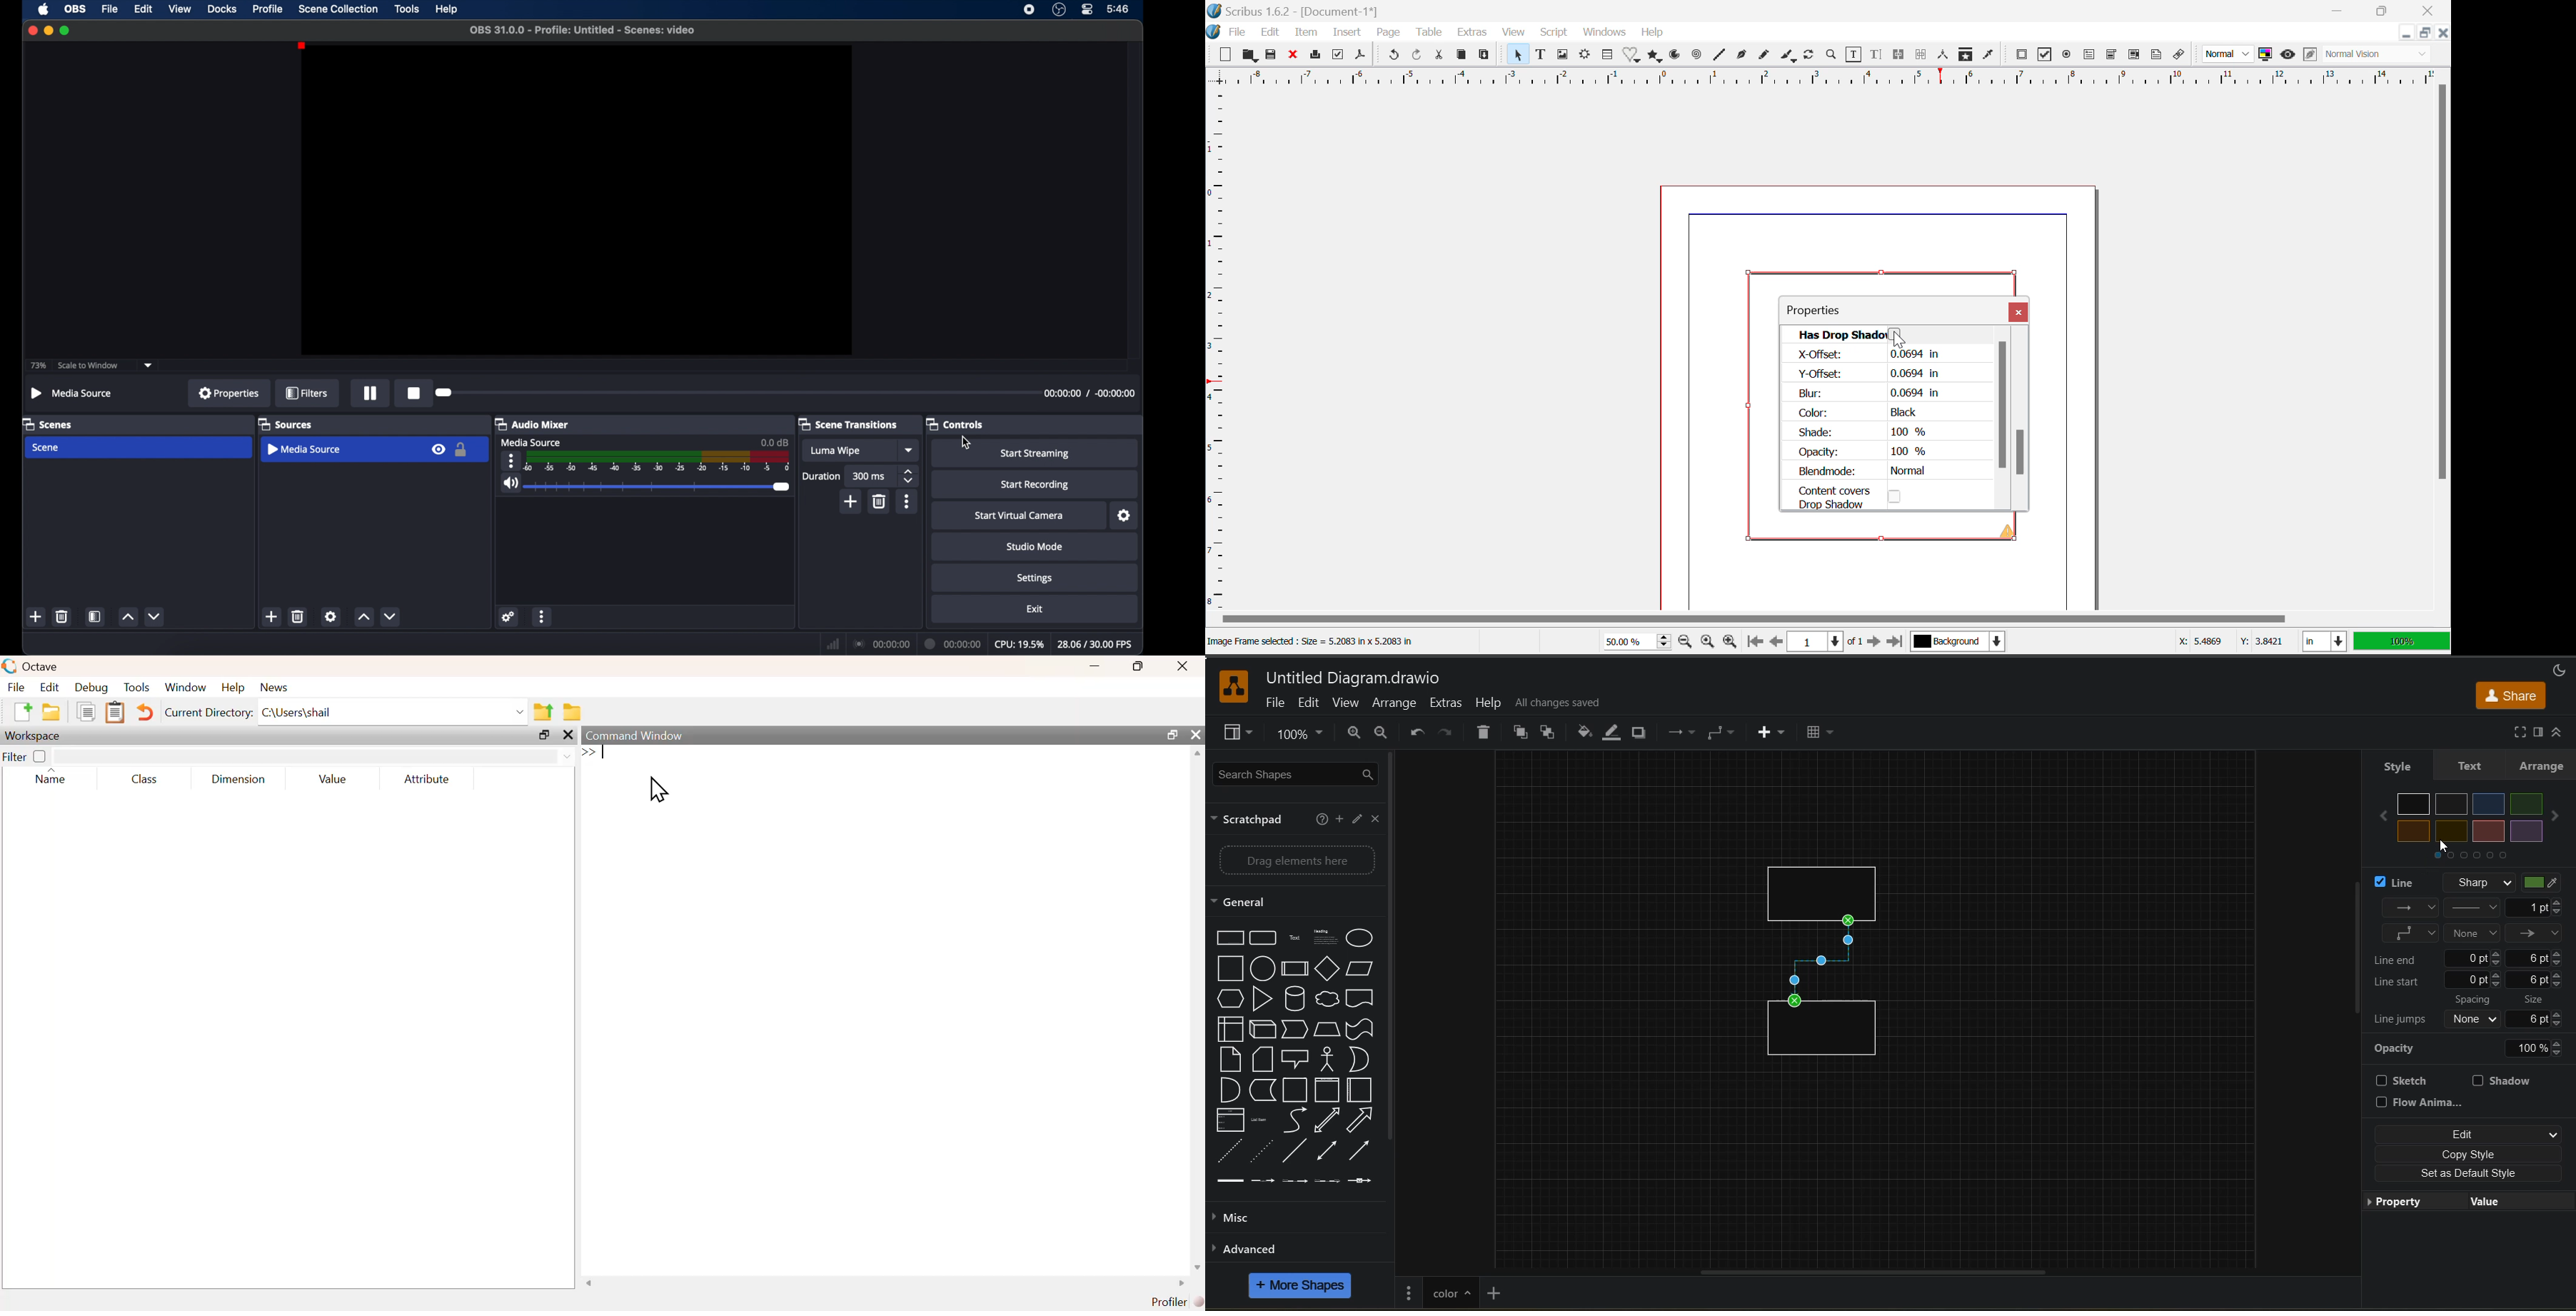 The image size is (2576, 1316). I want to click on view, so click(1240, 734).